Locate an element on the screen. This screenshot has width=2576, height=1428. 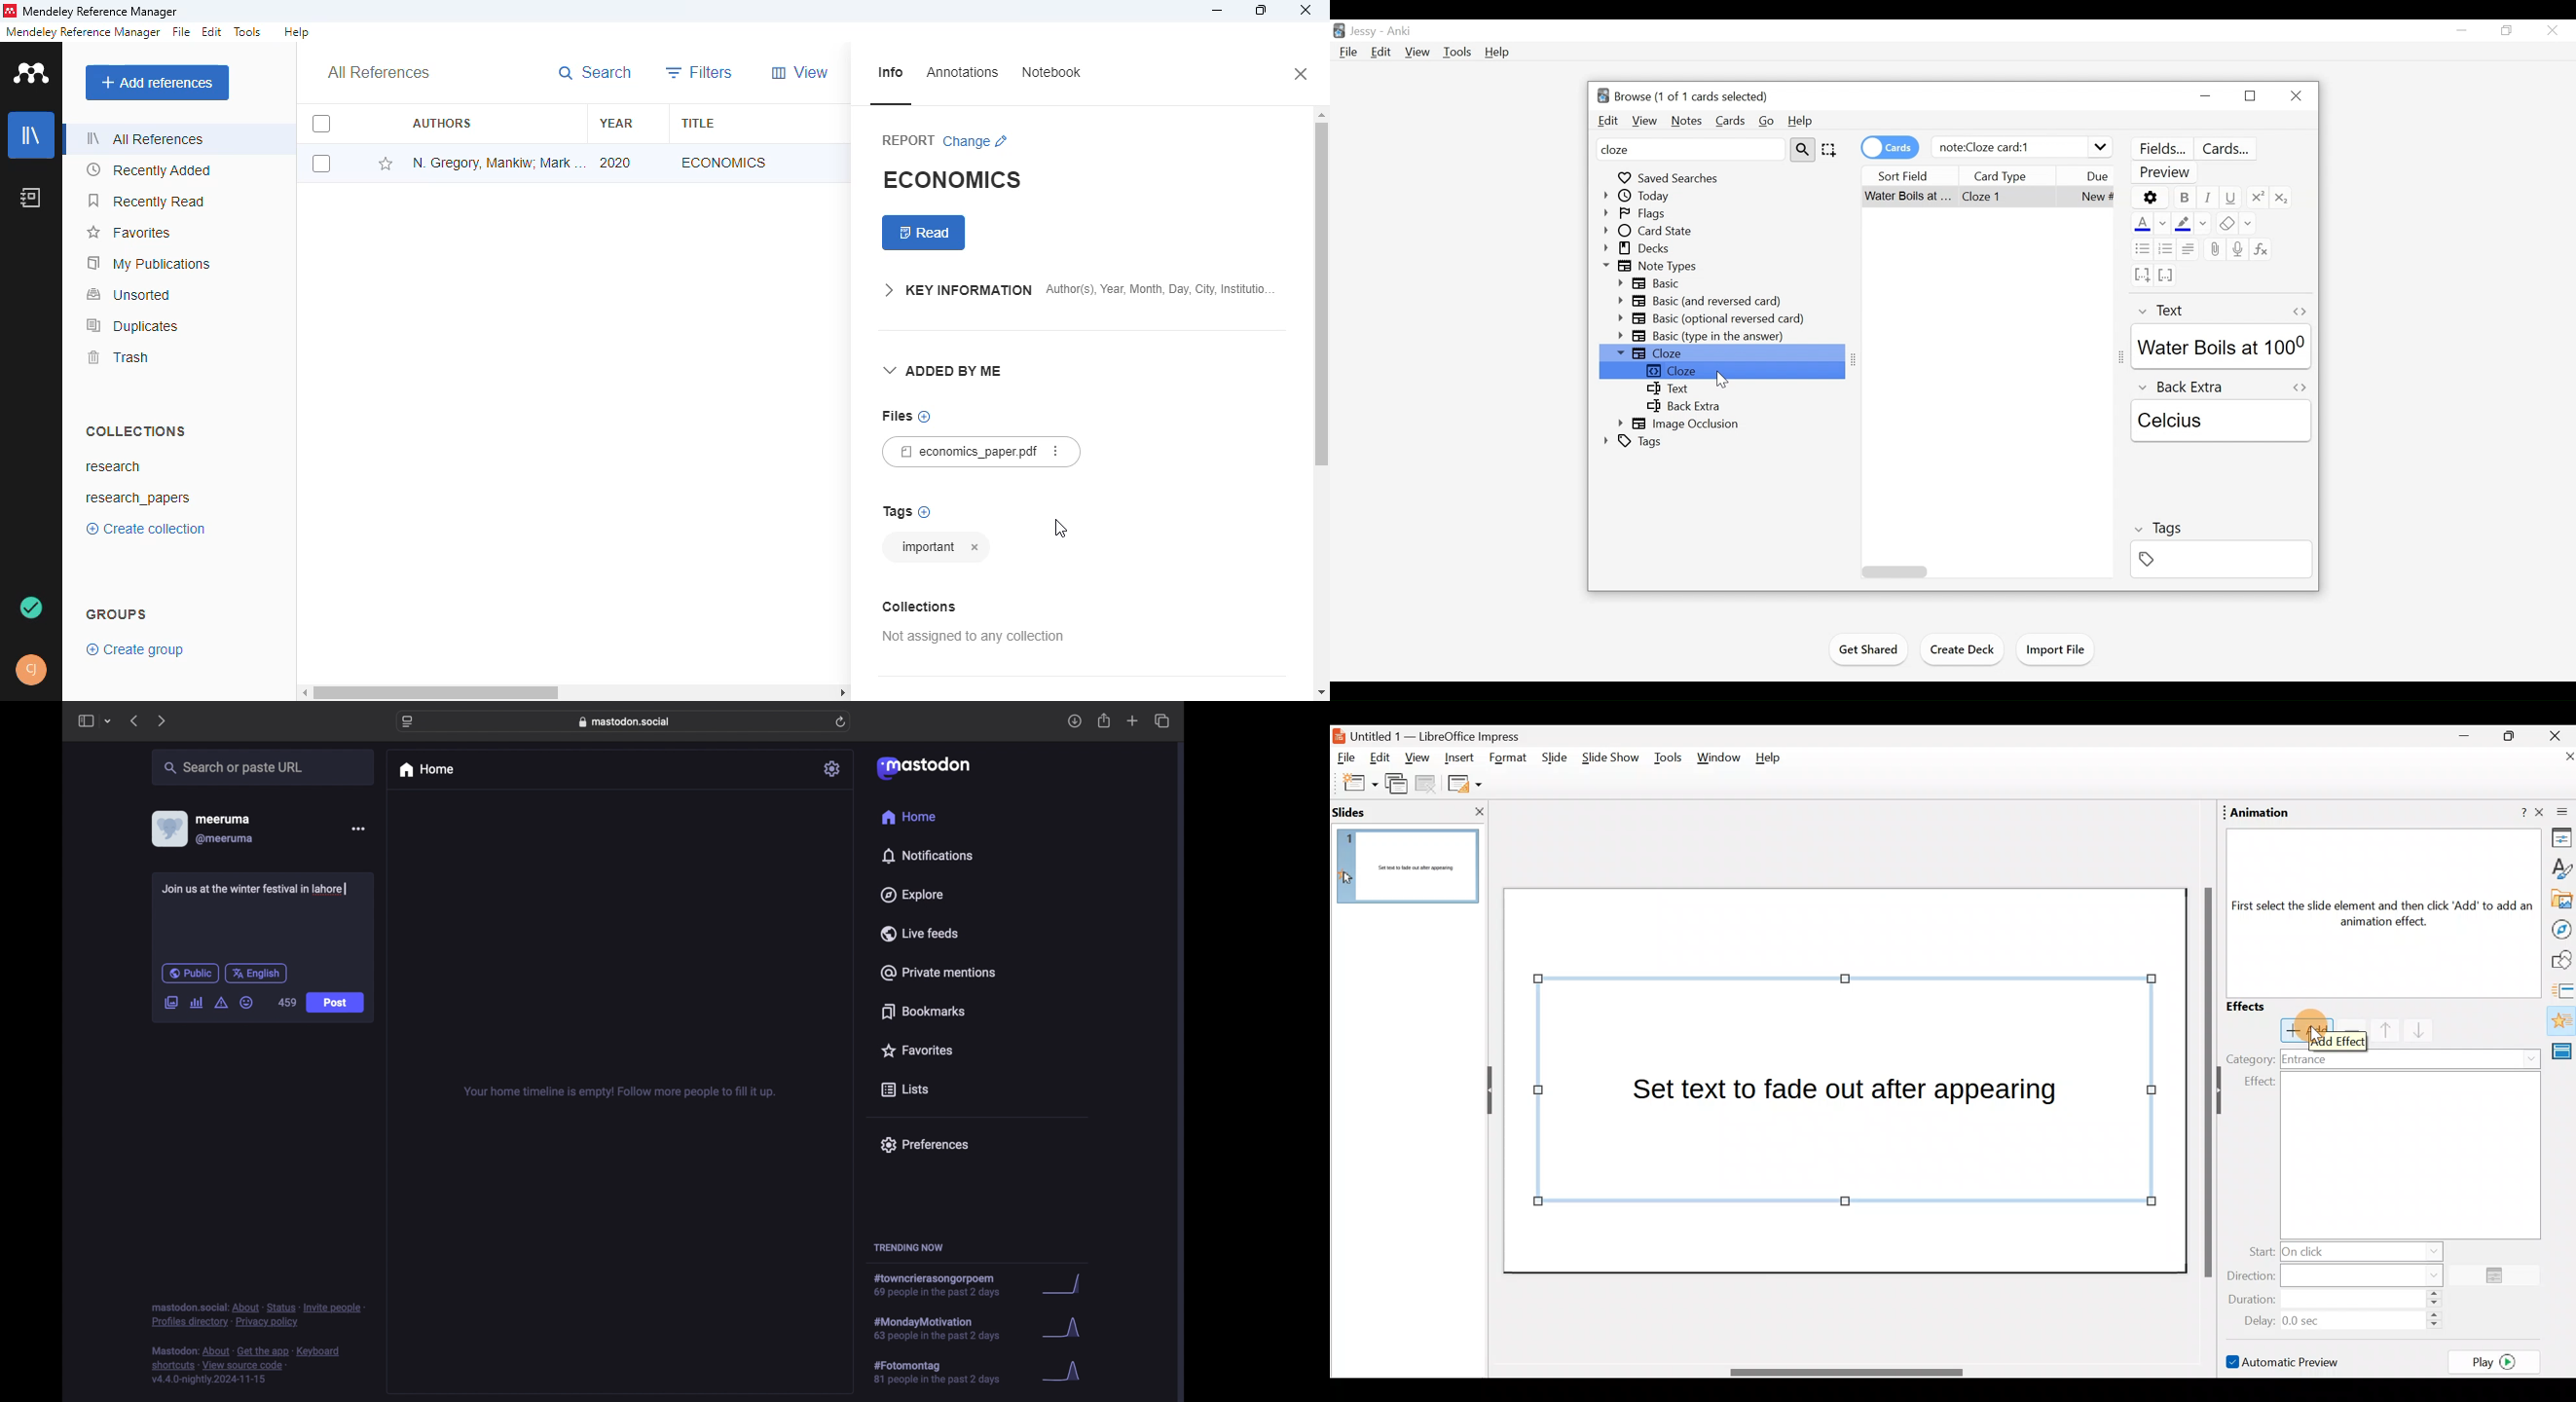
Back Extra is located at coordinates (2182, 386).